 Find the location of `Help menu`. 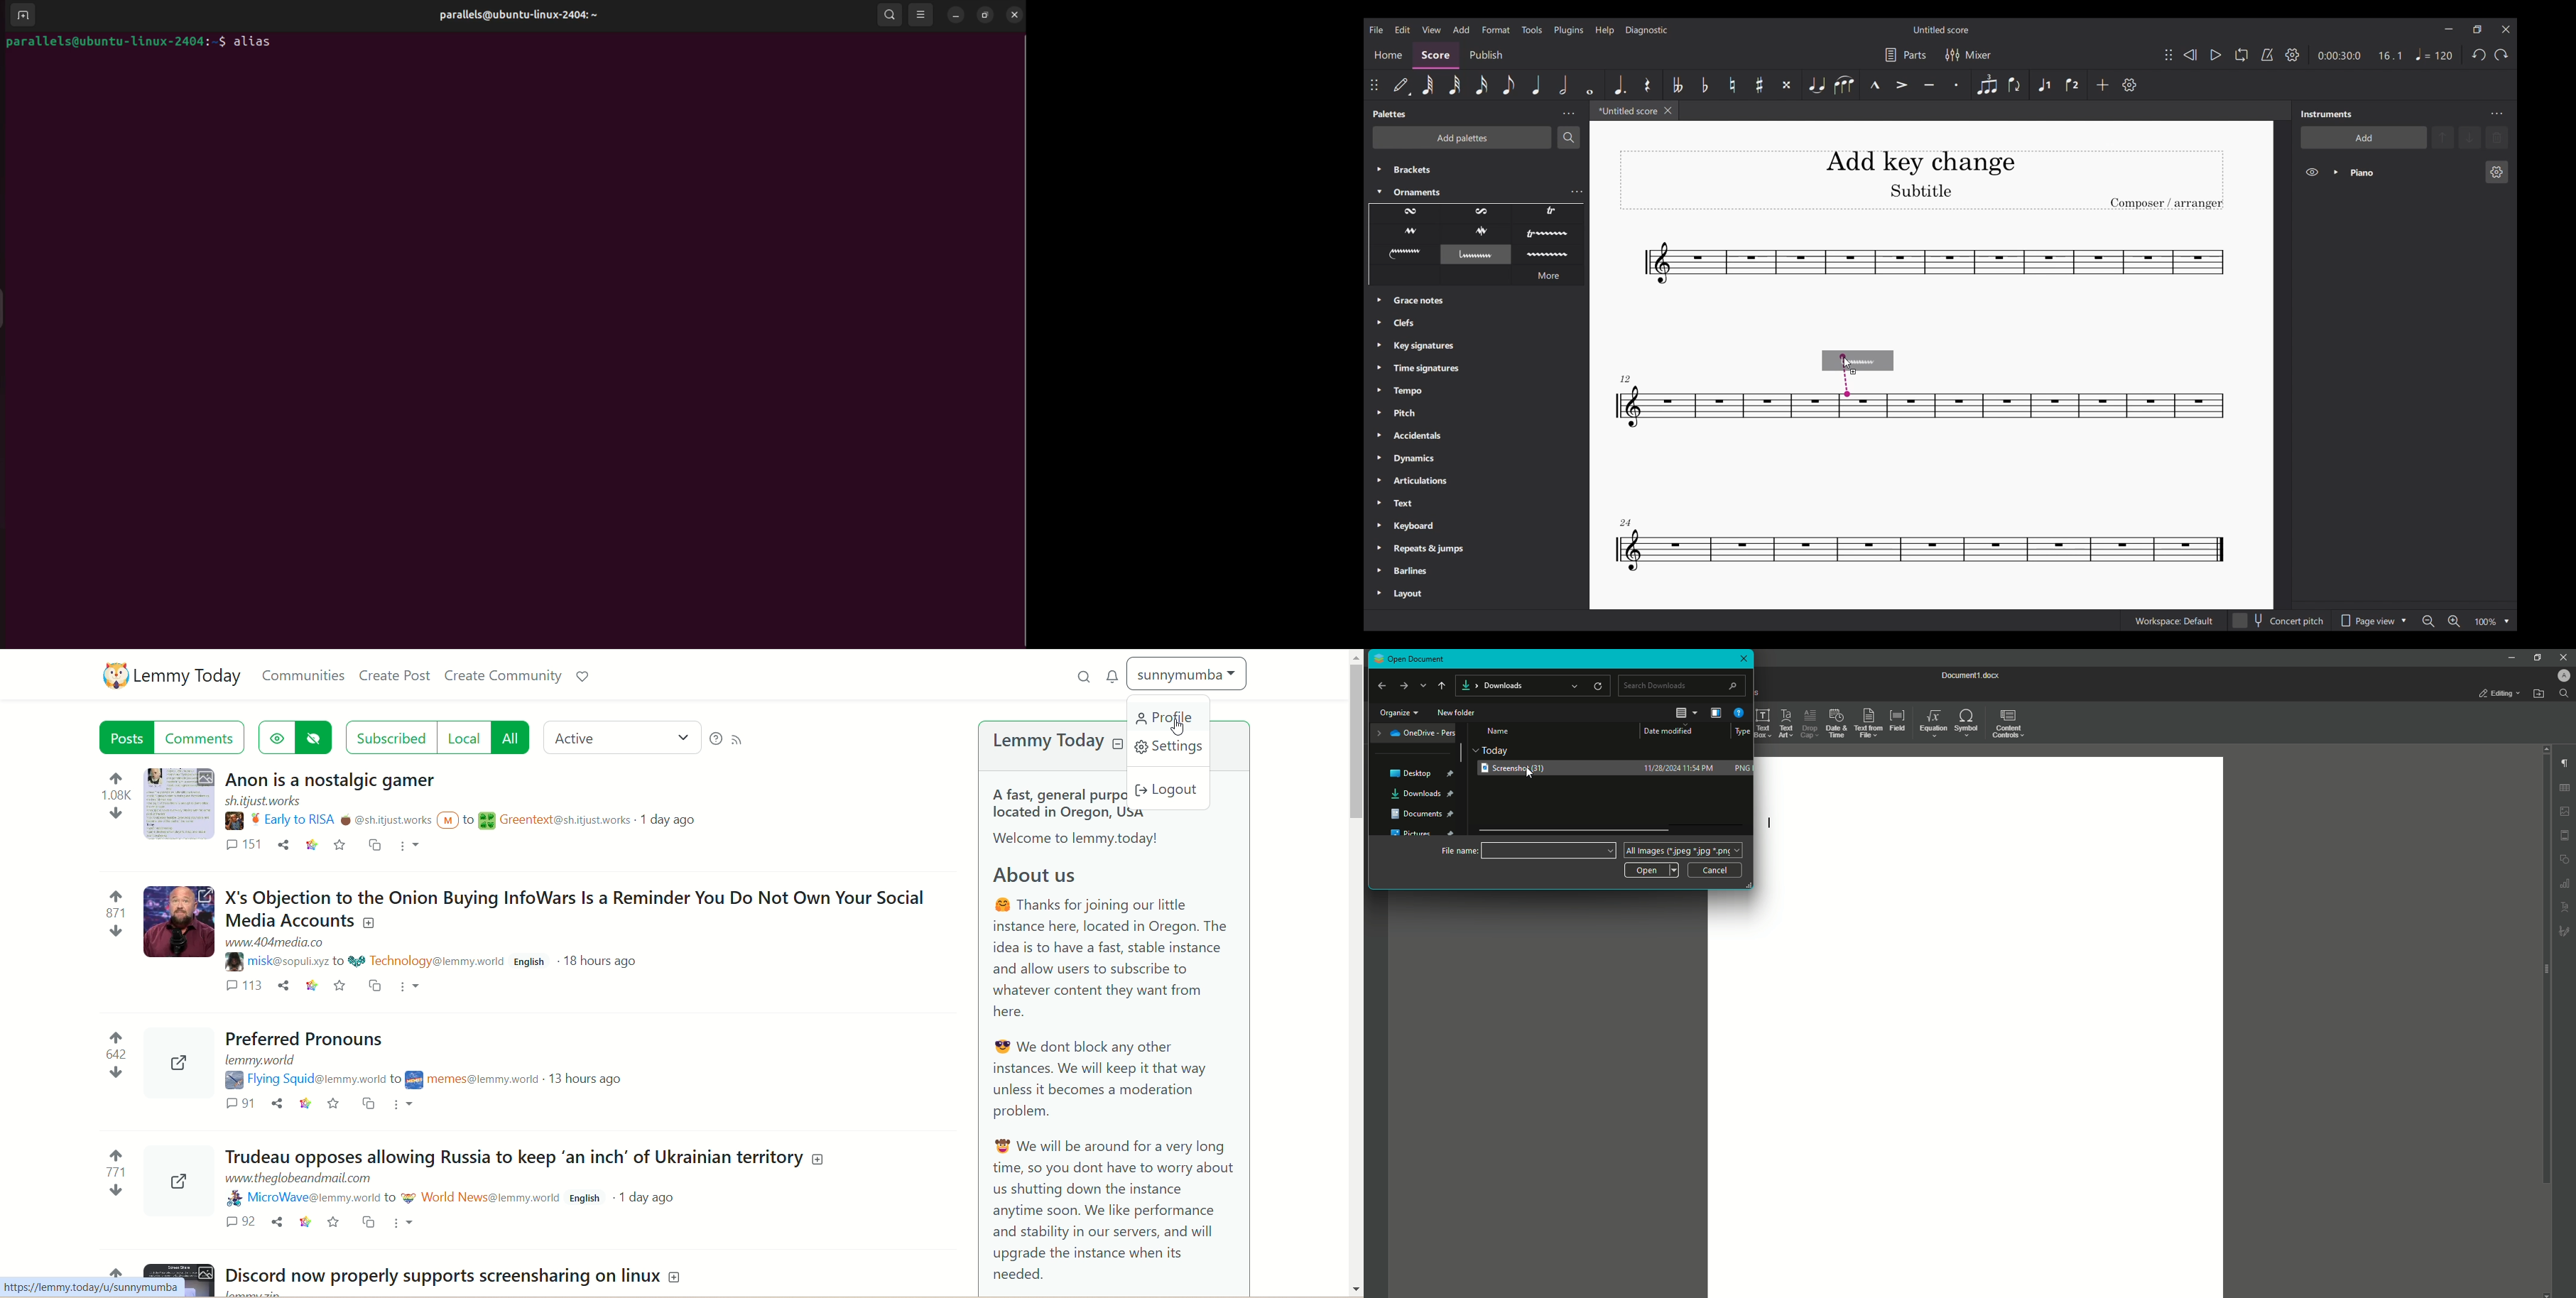

Help menu is located at coordinates (1604, 30).